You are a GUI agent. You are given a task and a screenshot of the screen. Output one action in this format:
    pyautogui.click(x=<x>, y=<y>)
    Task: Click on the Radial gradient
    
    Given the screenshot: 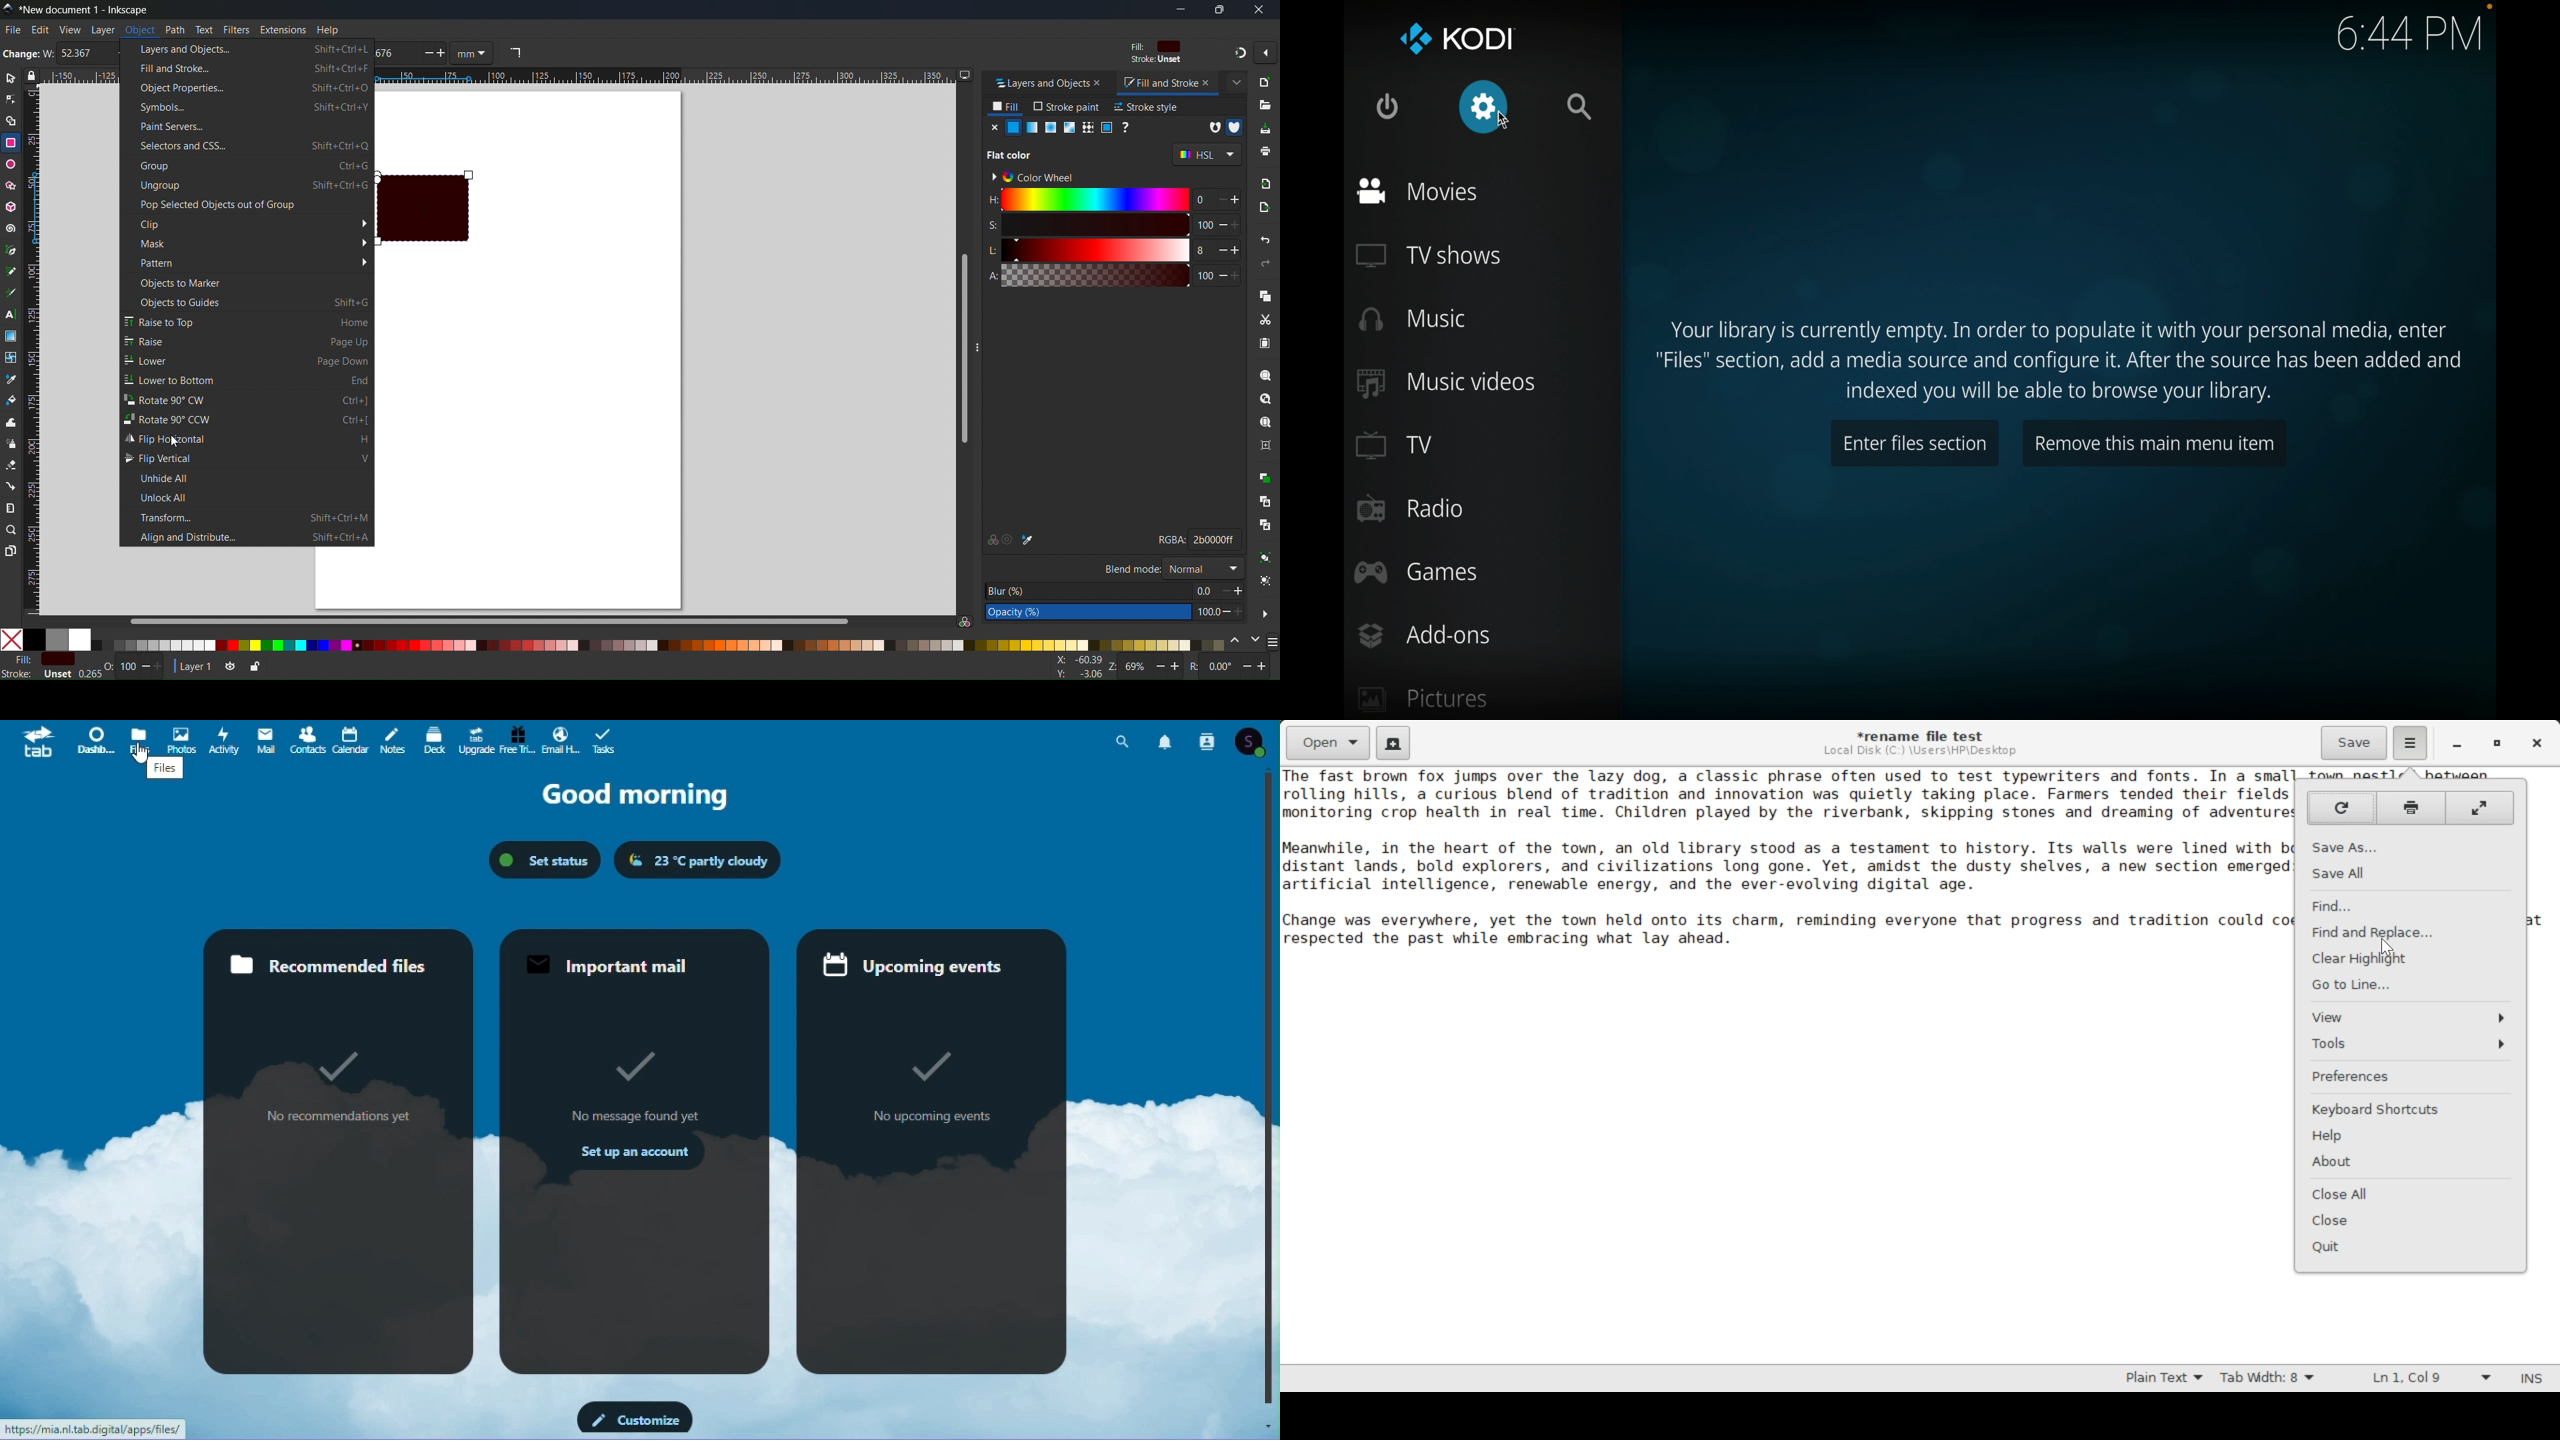 What is the action you would take?
    pyautogui.click(x=1049, y=127)
    